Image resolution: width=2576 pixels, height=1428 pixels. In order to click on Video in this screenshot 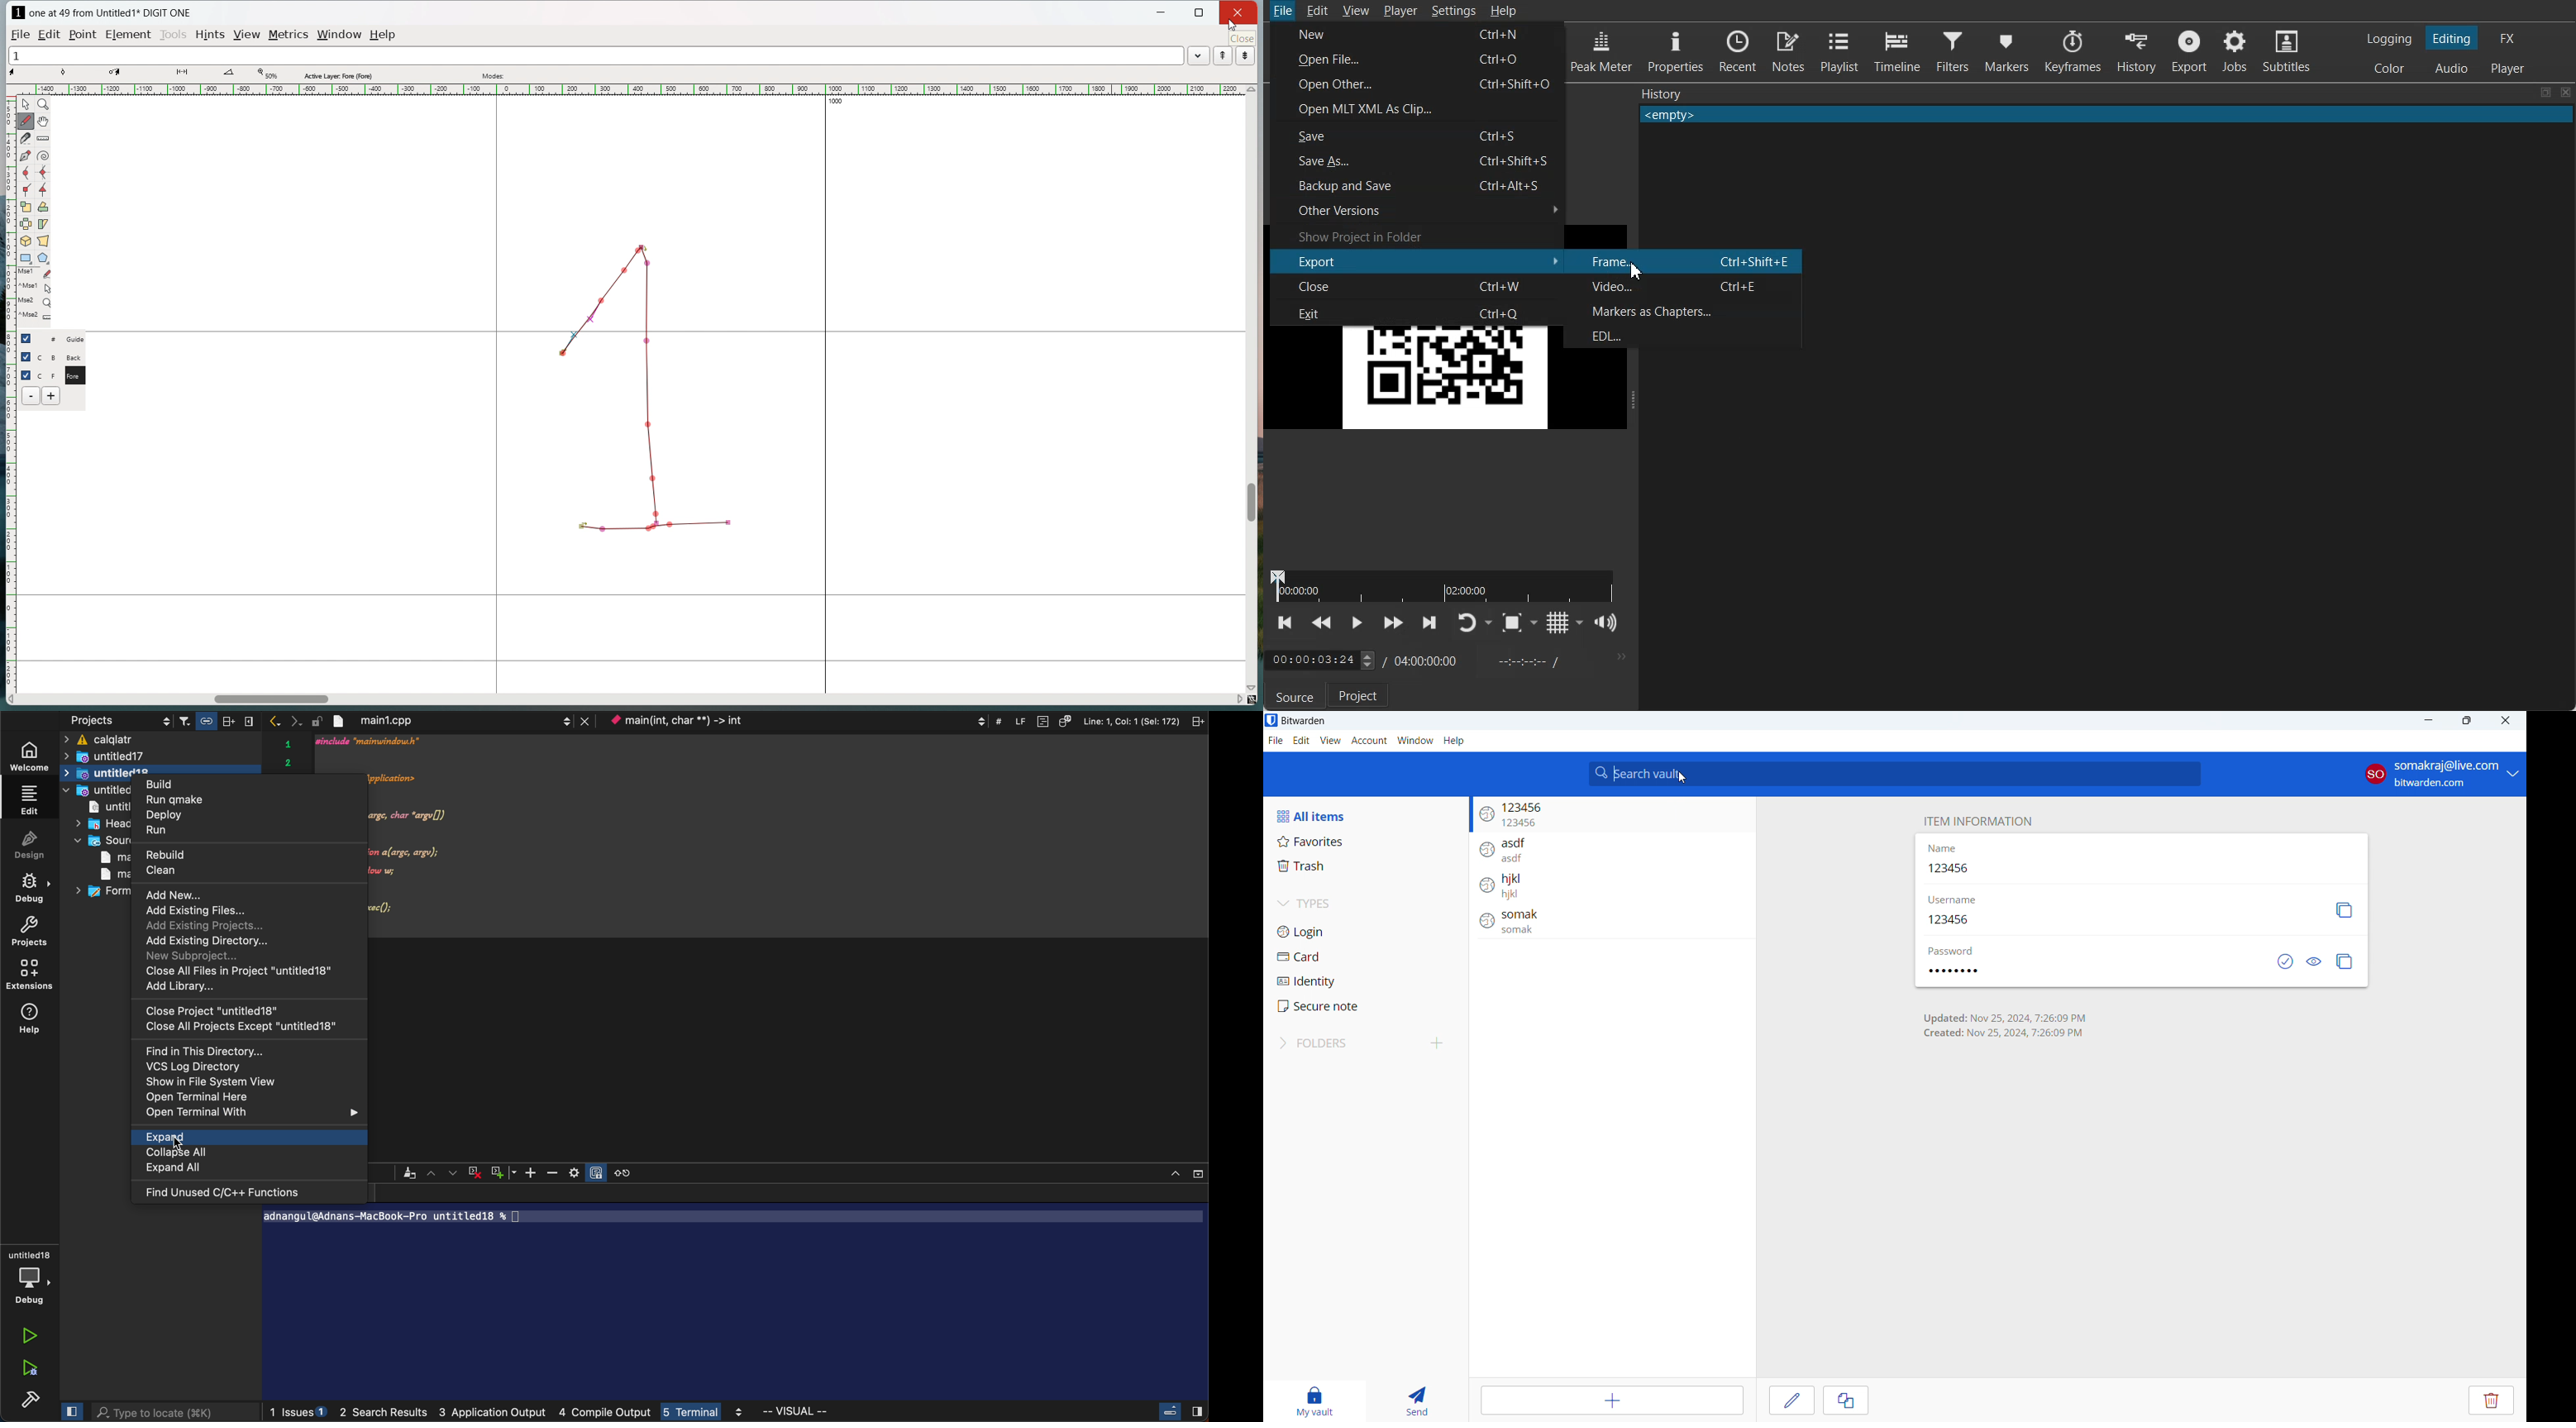, I will do `click(1630, 288)`.